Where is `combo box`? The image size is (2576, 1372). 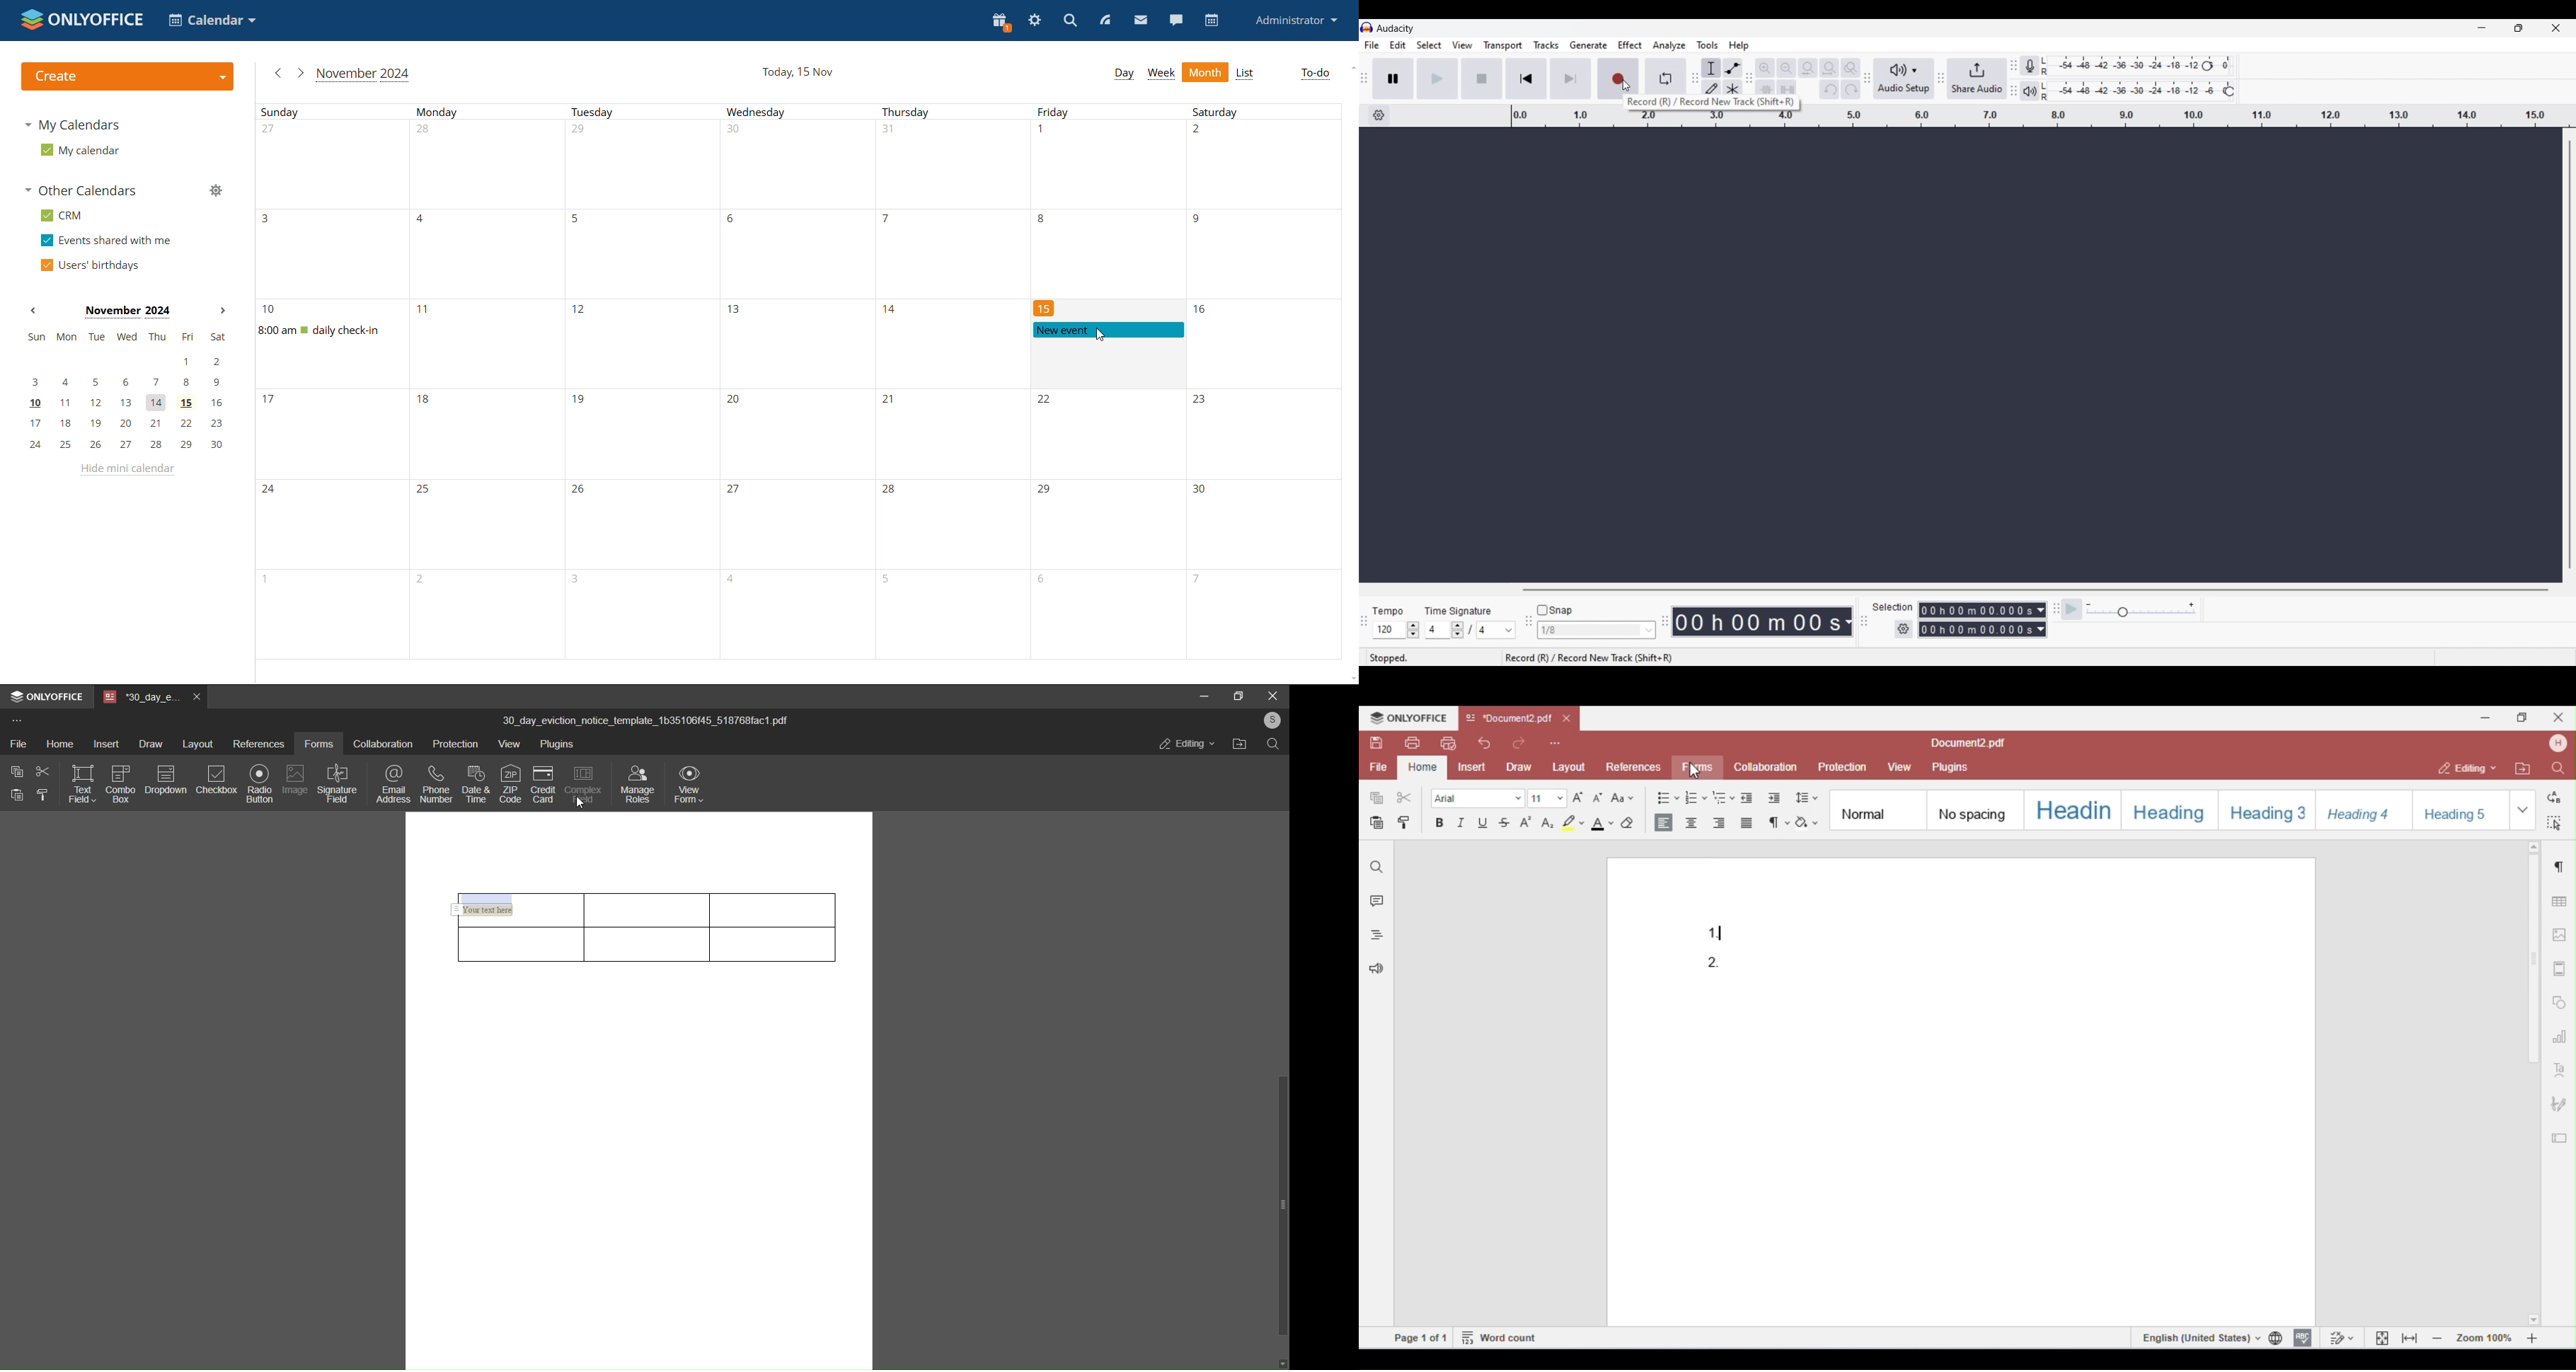 combo box is located at coordinates (119, 785).